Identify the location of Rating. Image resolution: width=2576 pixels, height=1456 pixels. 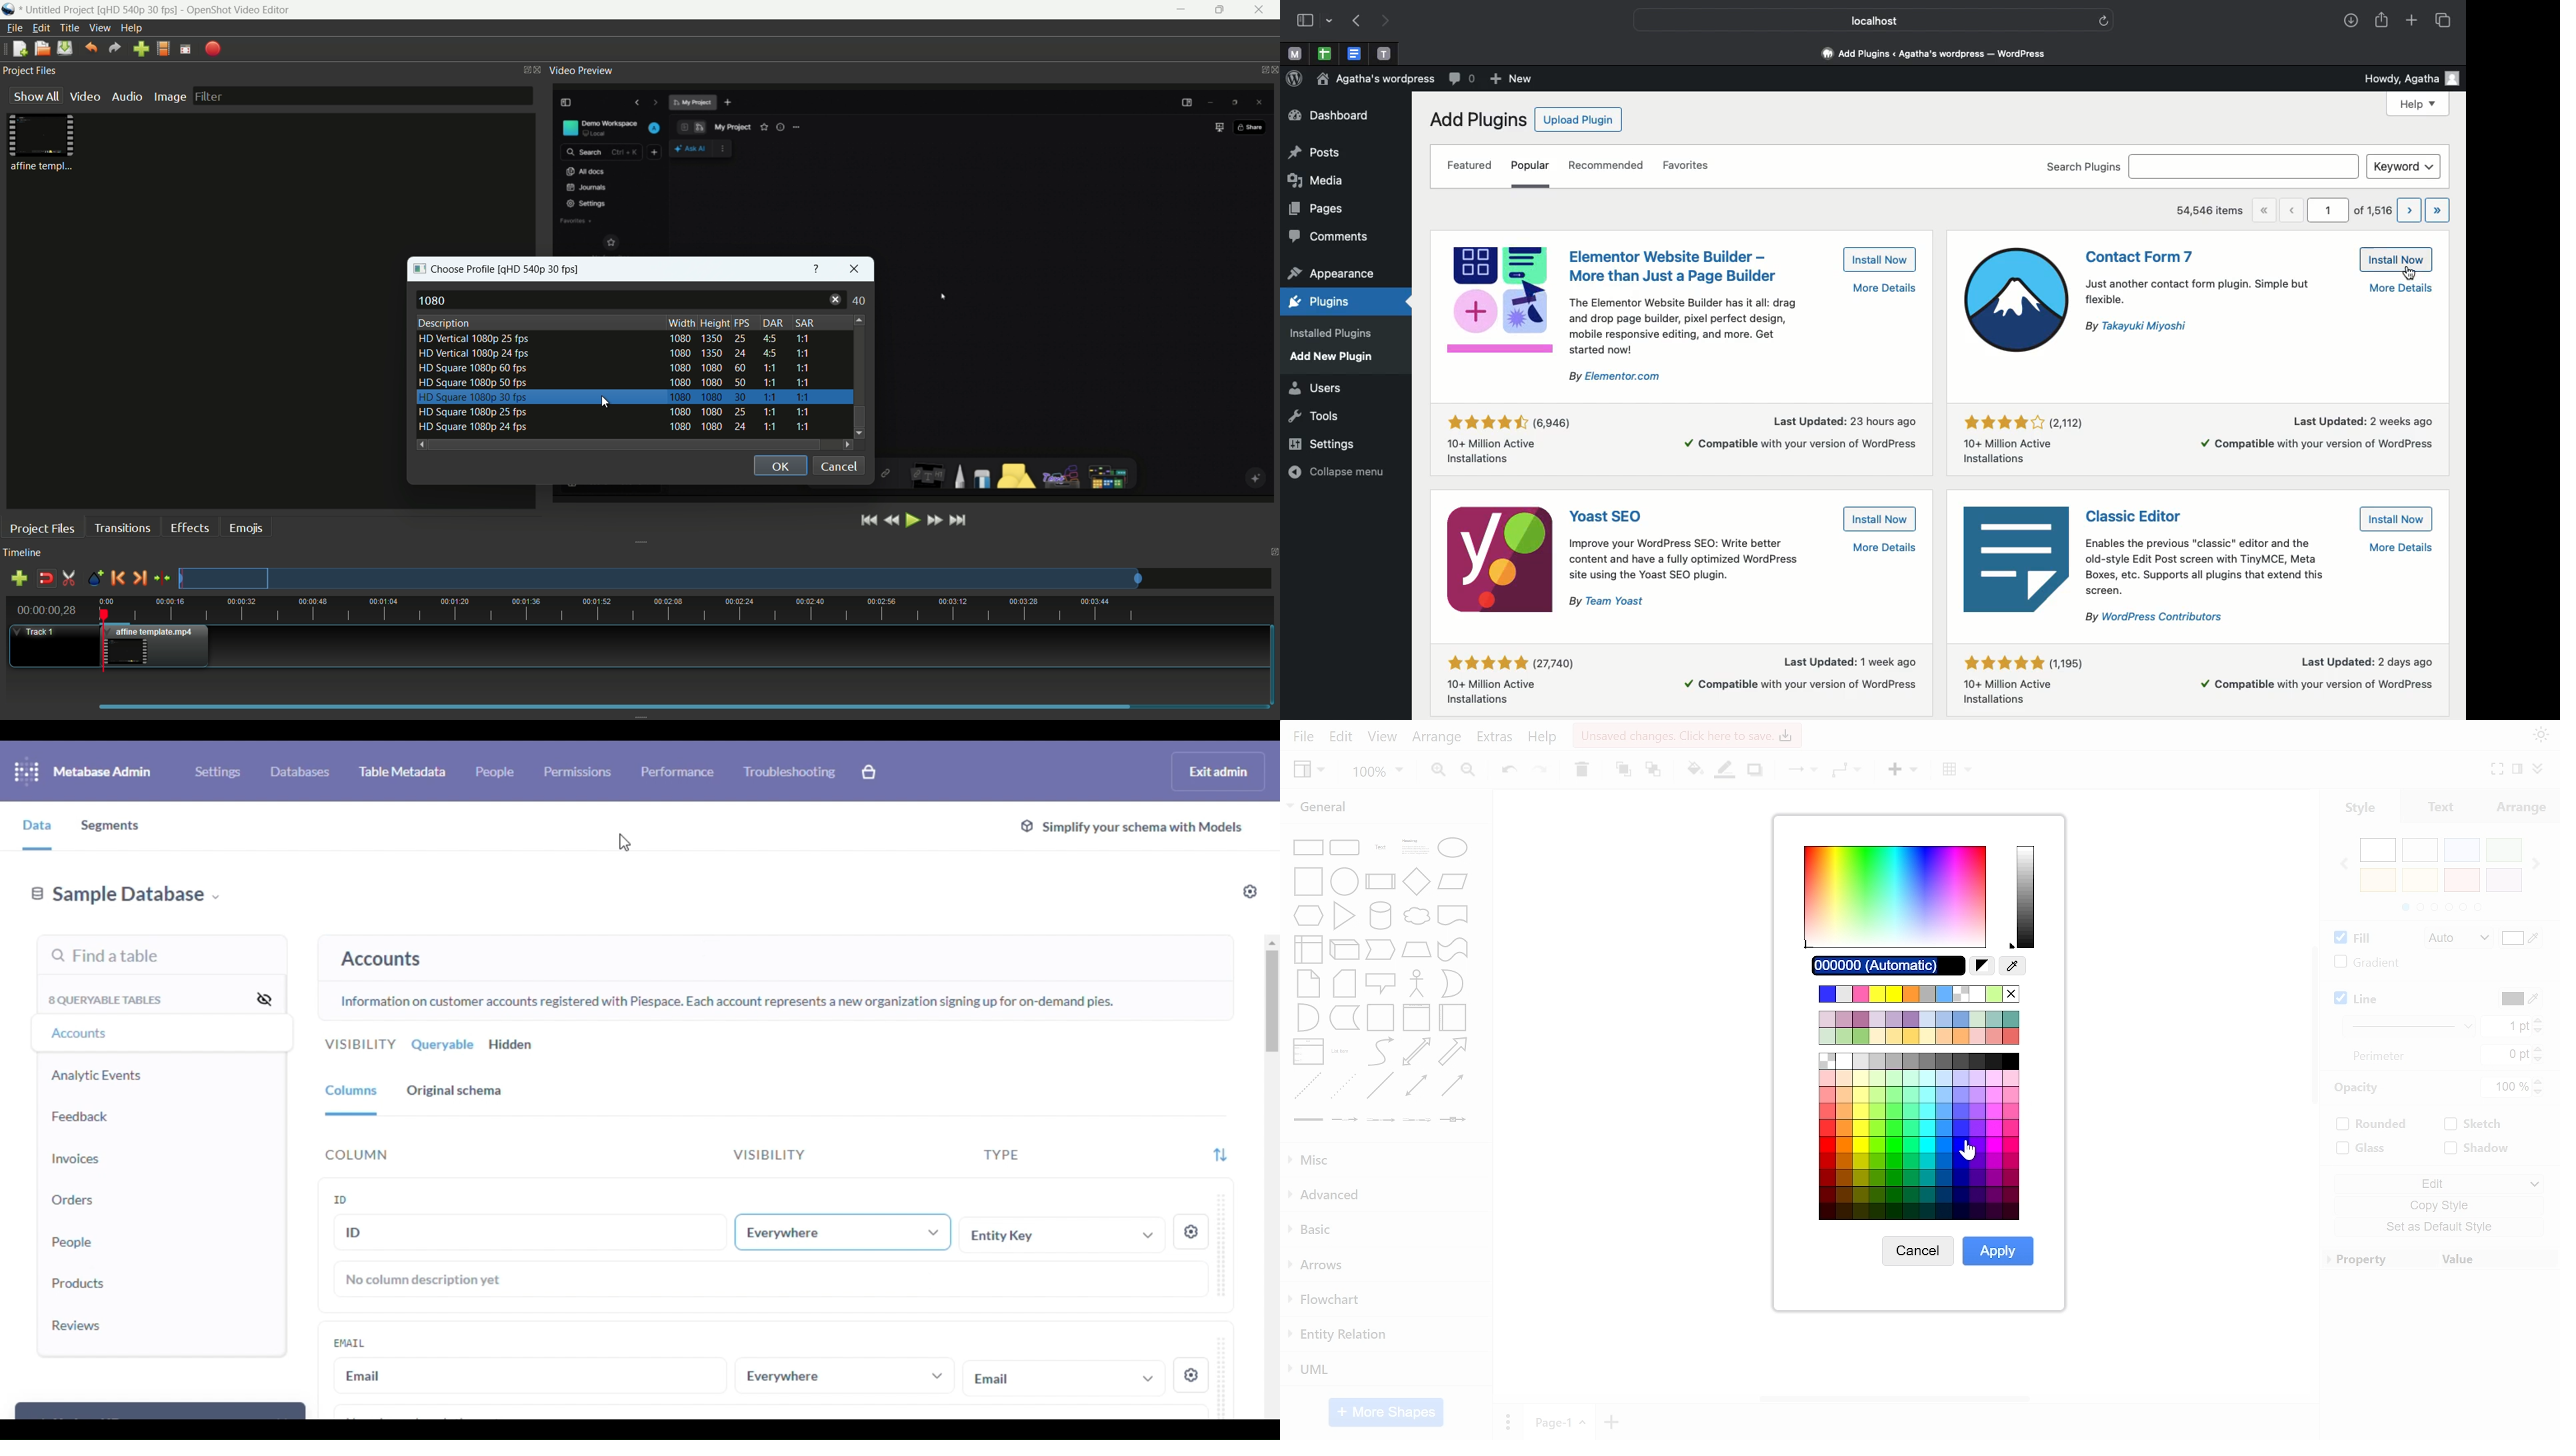
(1514, 435).